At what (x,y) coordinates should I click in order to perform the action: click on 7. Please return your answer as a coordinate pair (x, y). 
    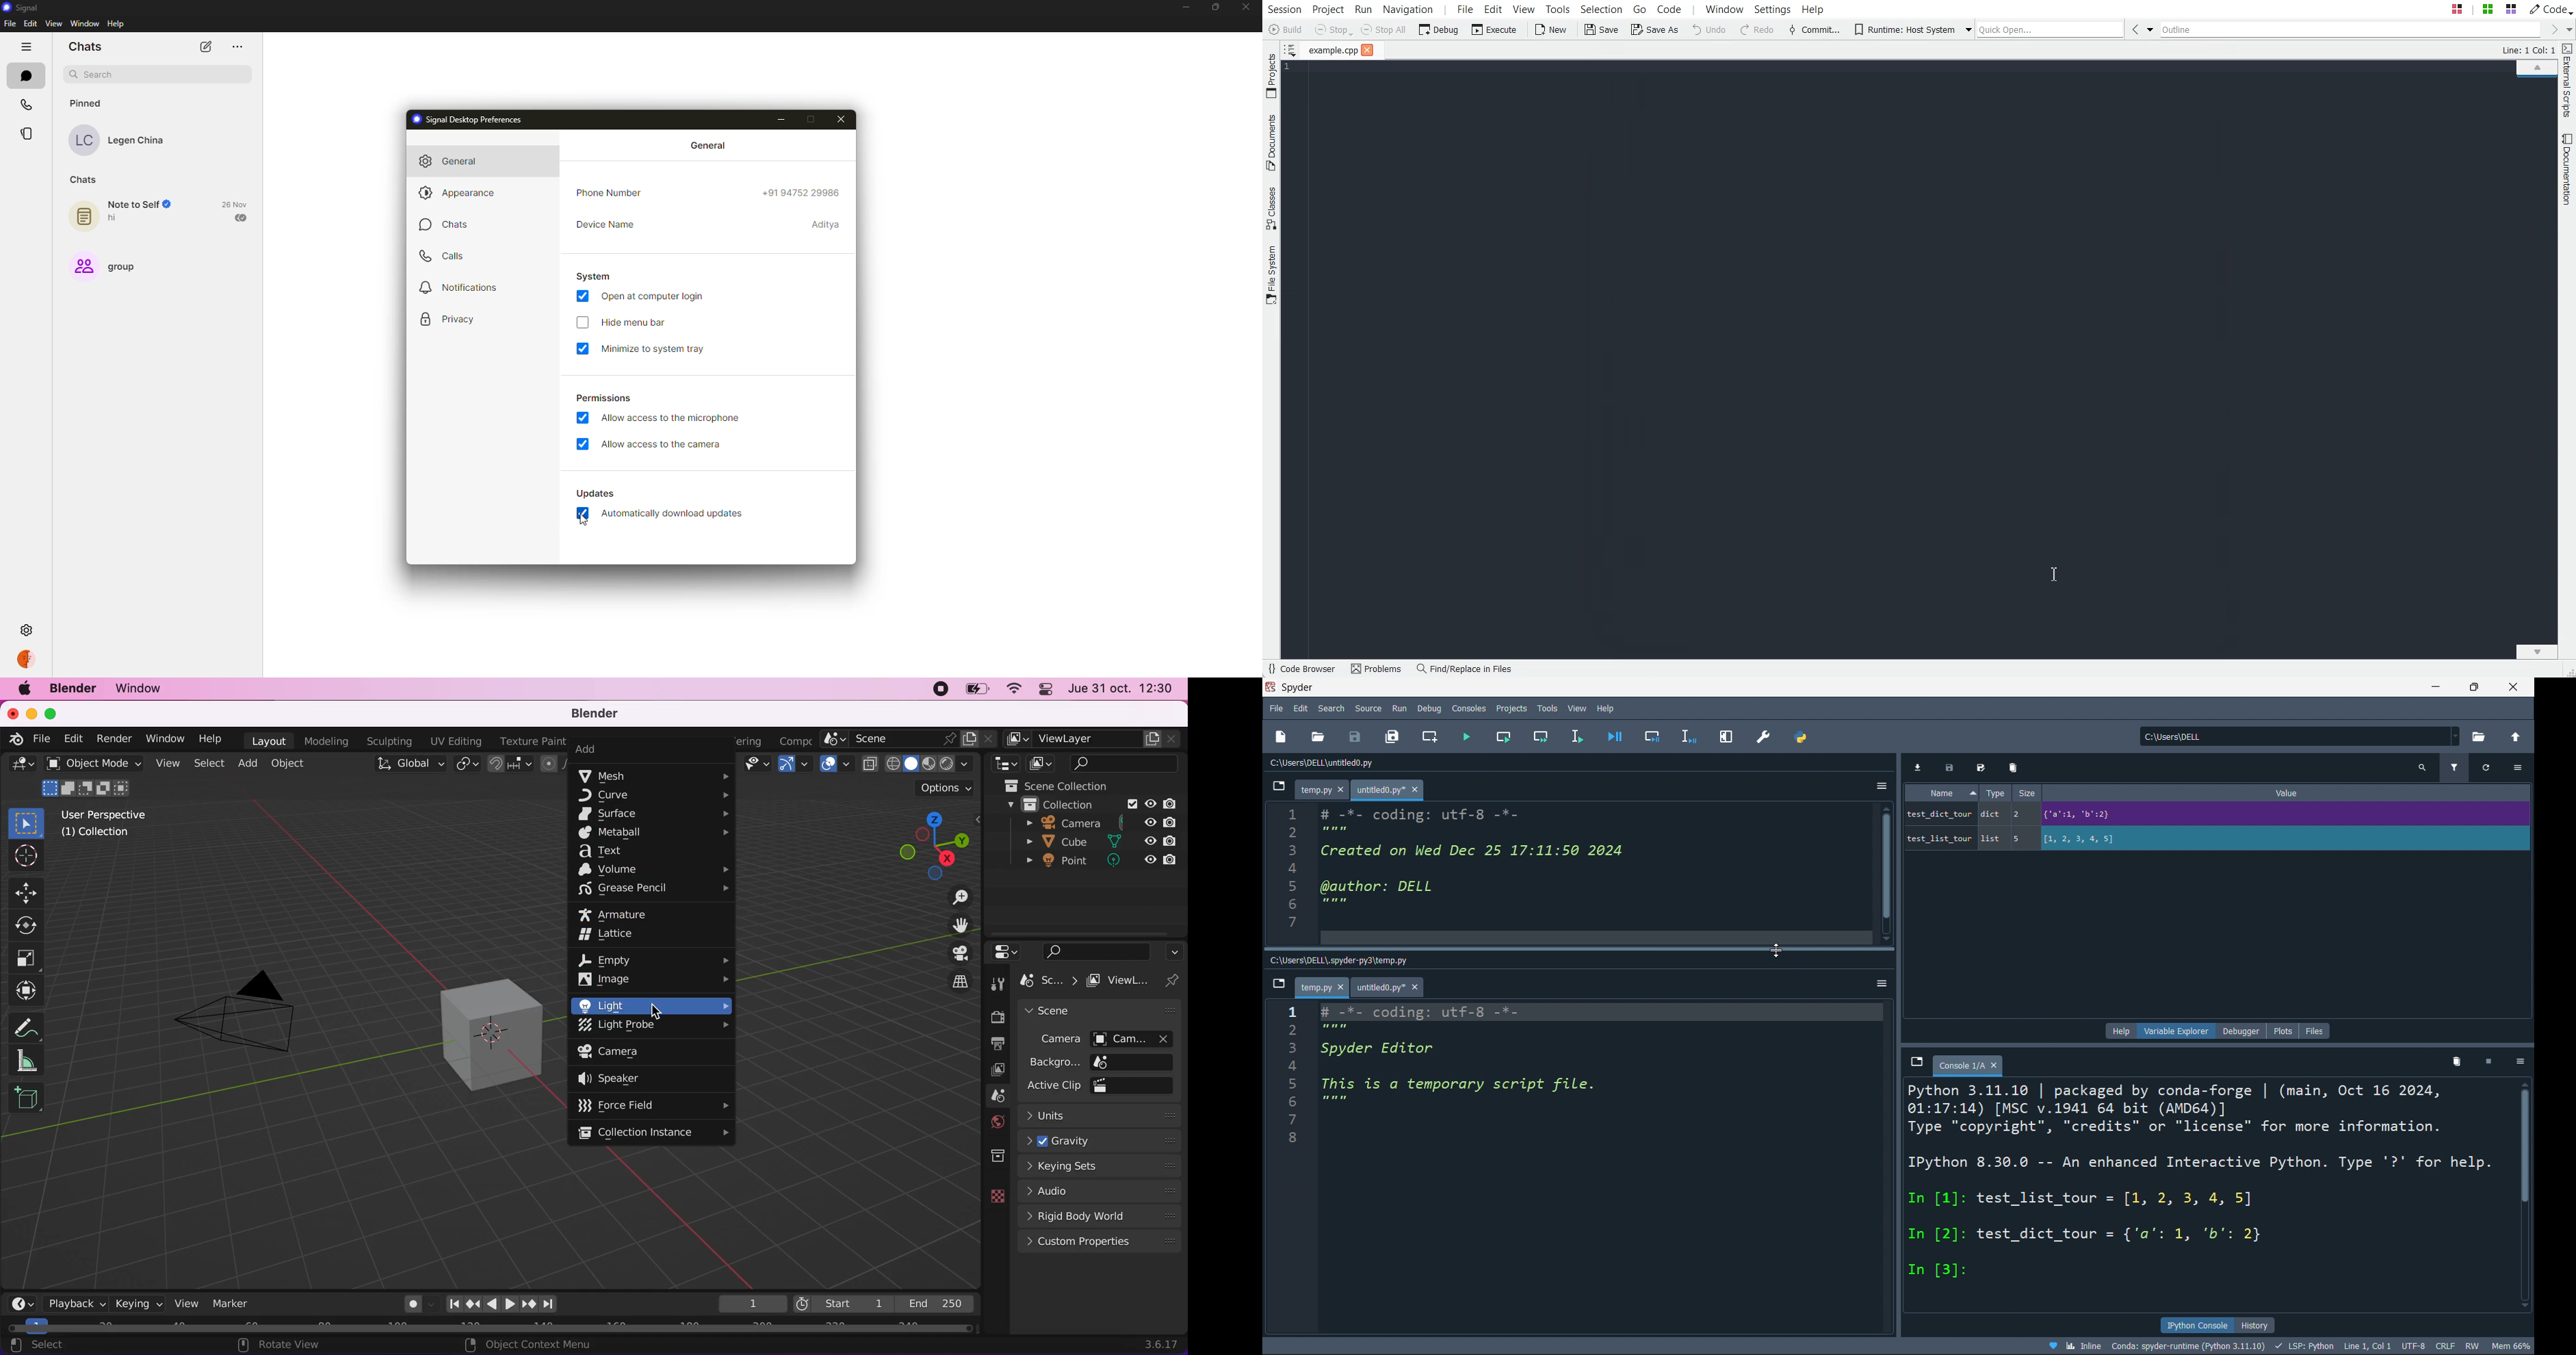
    Looking at the image, I should click on (1315, 1117).